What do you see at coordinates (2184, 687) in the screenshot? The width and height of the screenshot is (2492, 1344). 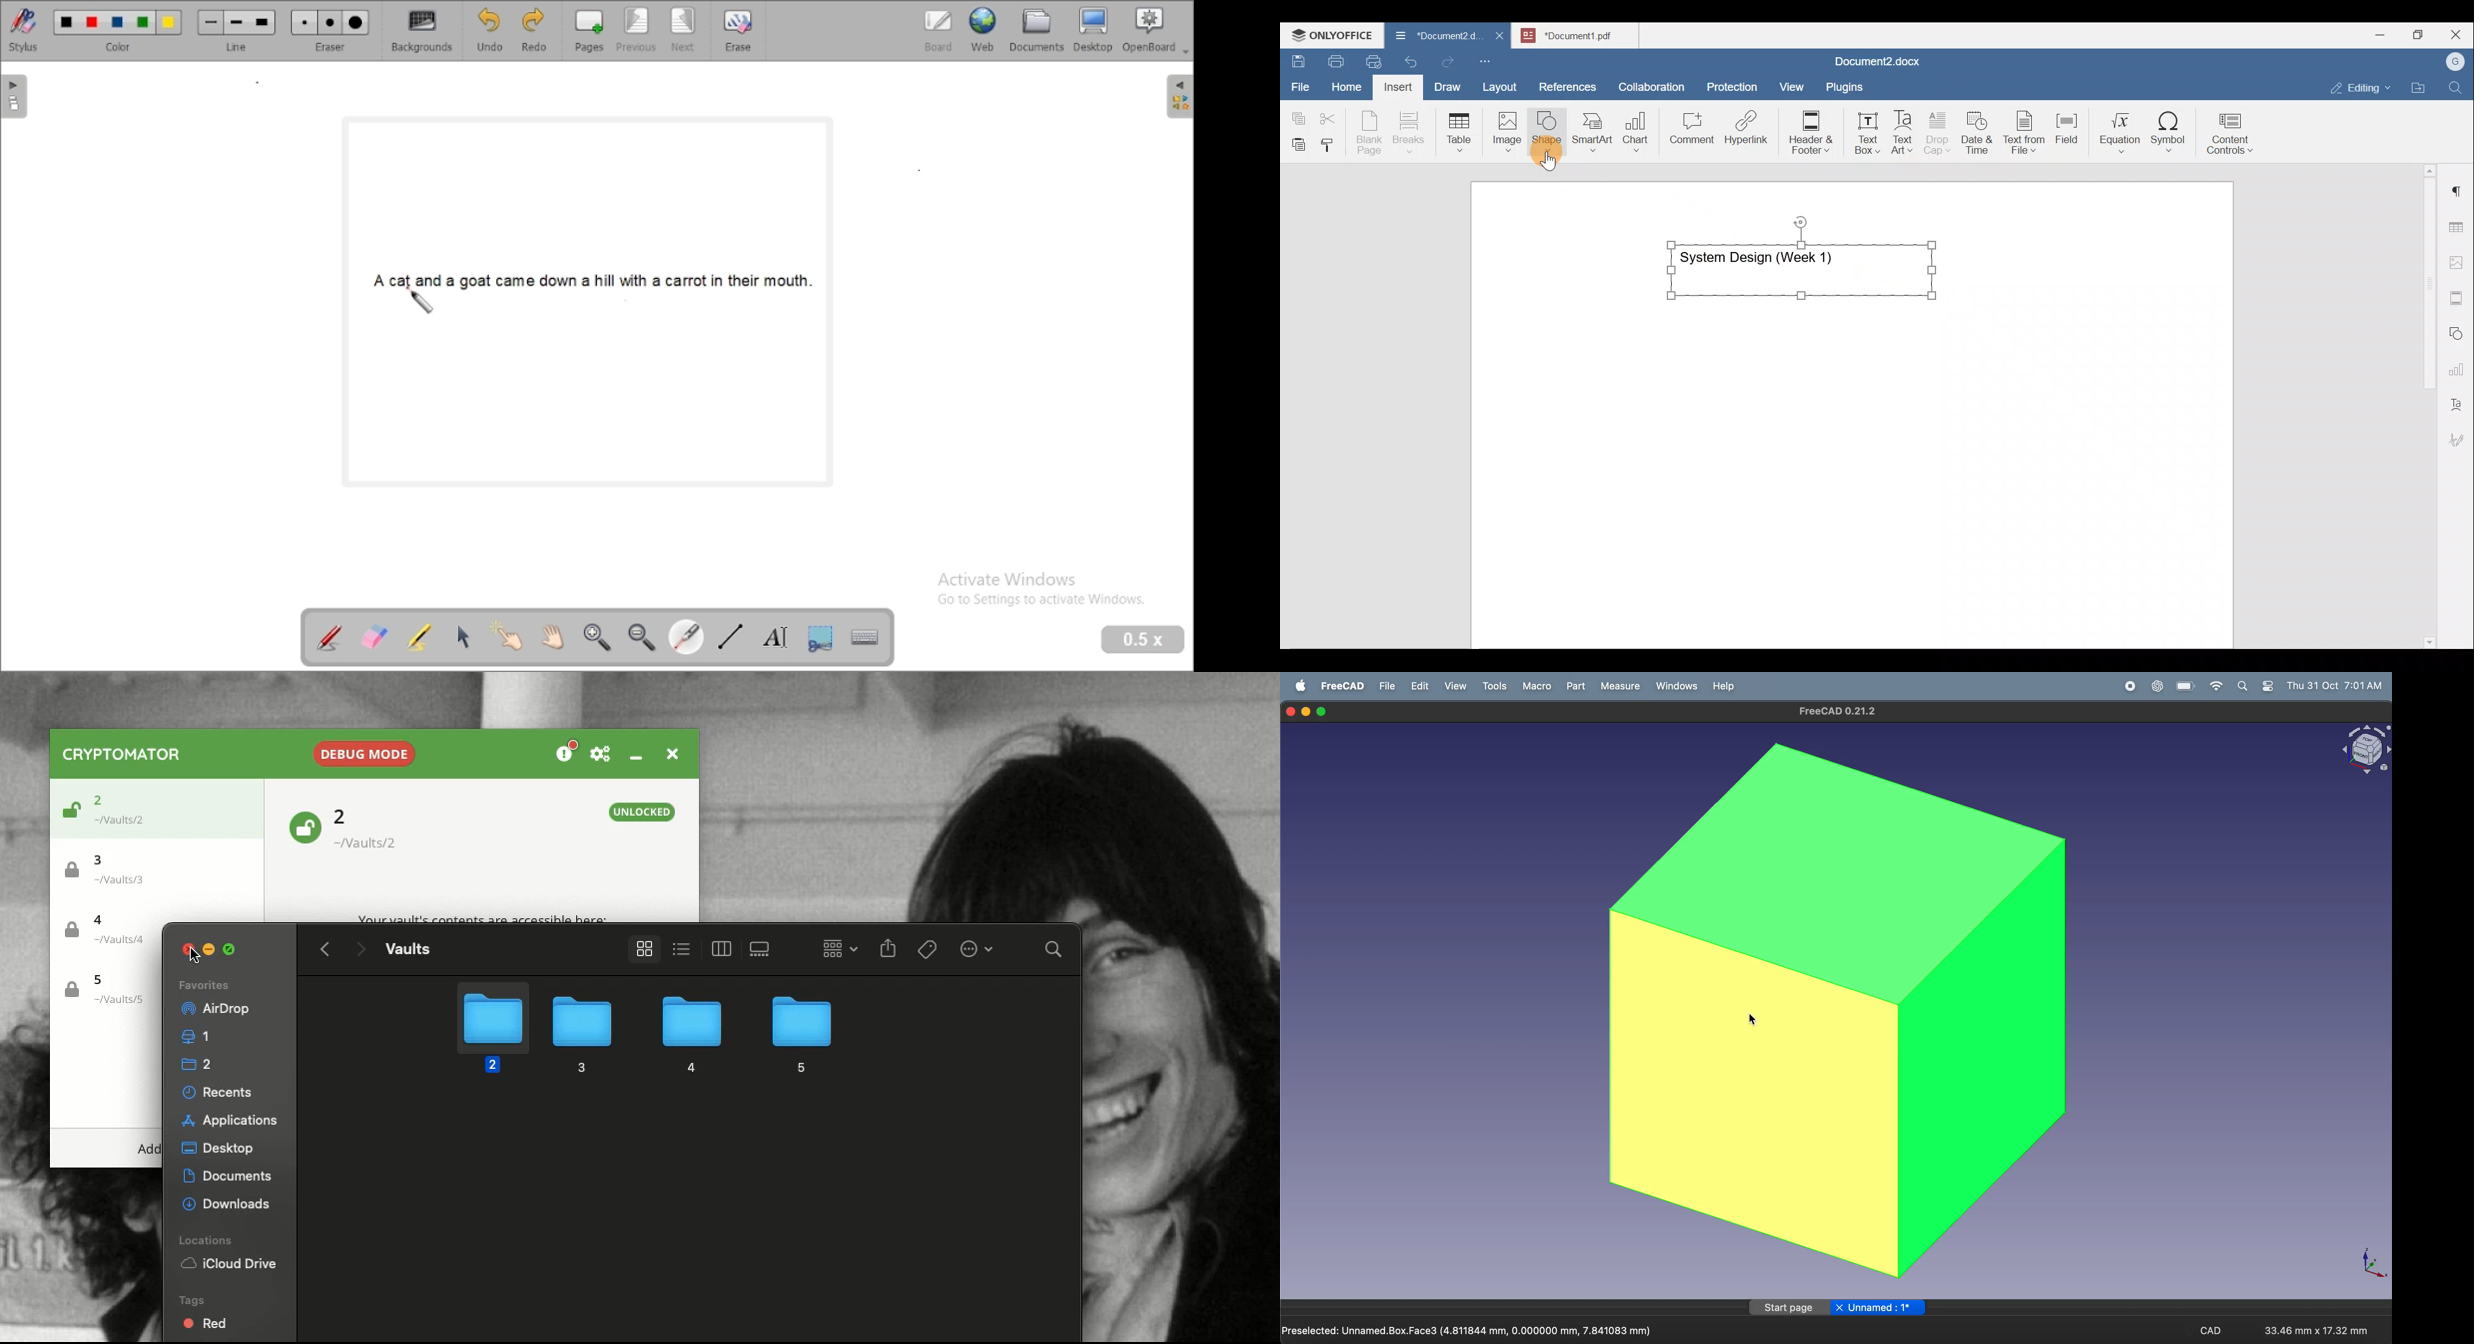 I see `battery` at bounding box center [2184, 687].